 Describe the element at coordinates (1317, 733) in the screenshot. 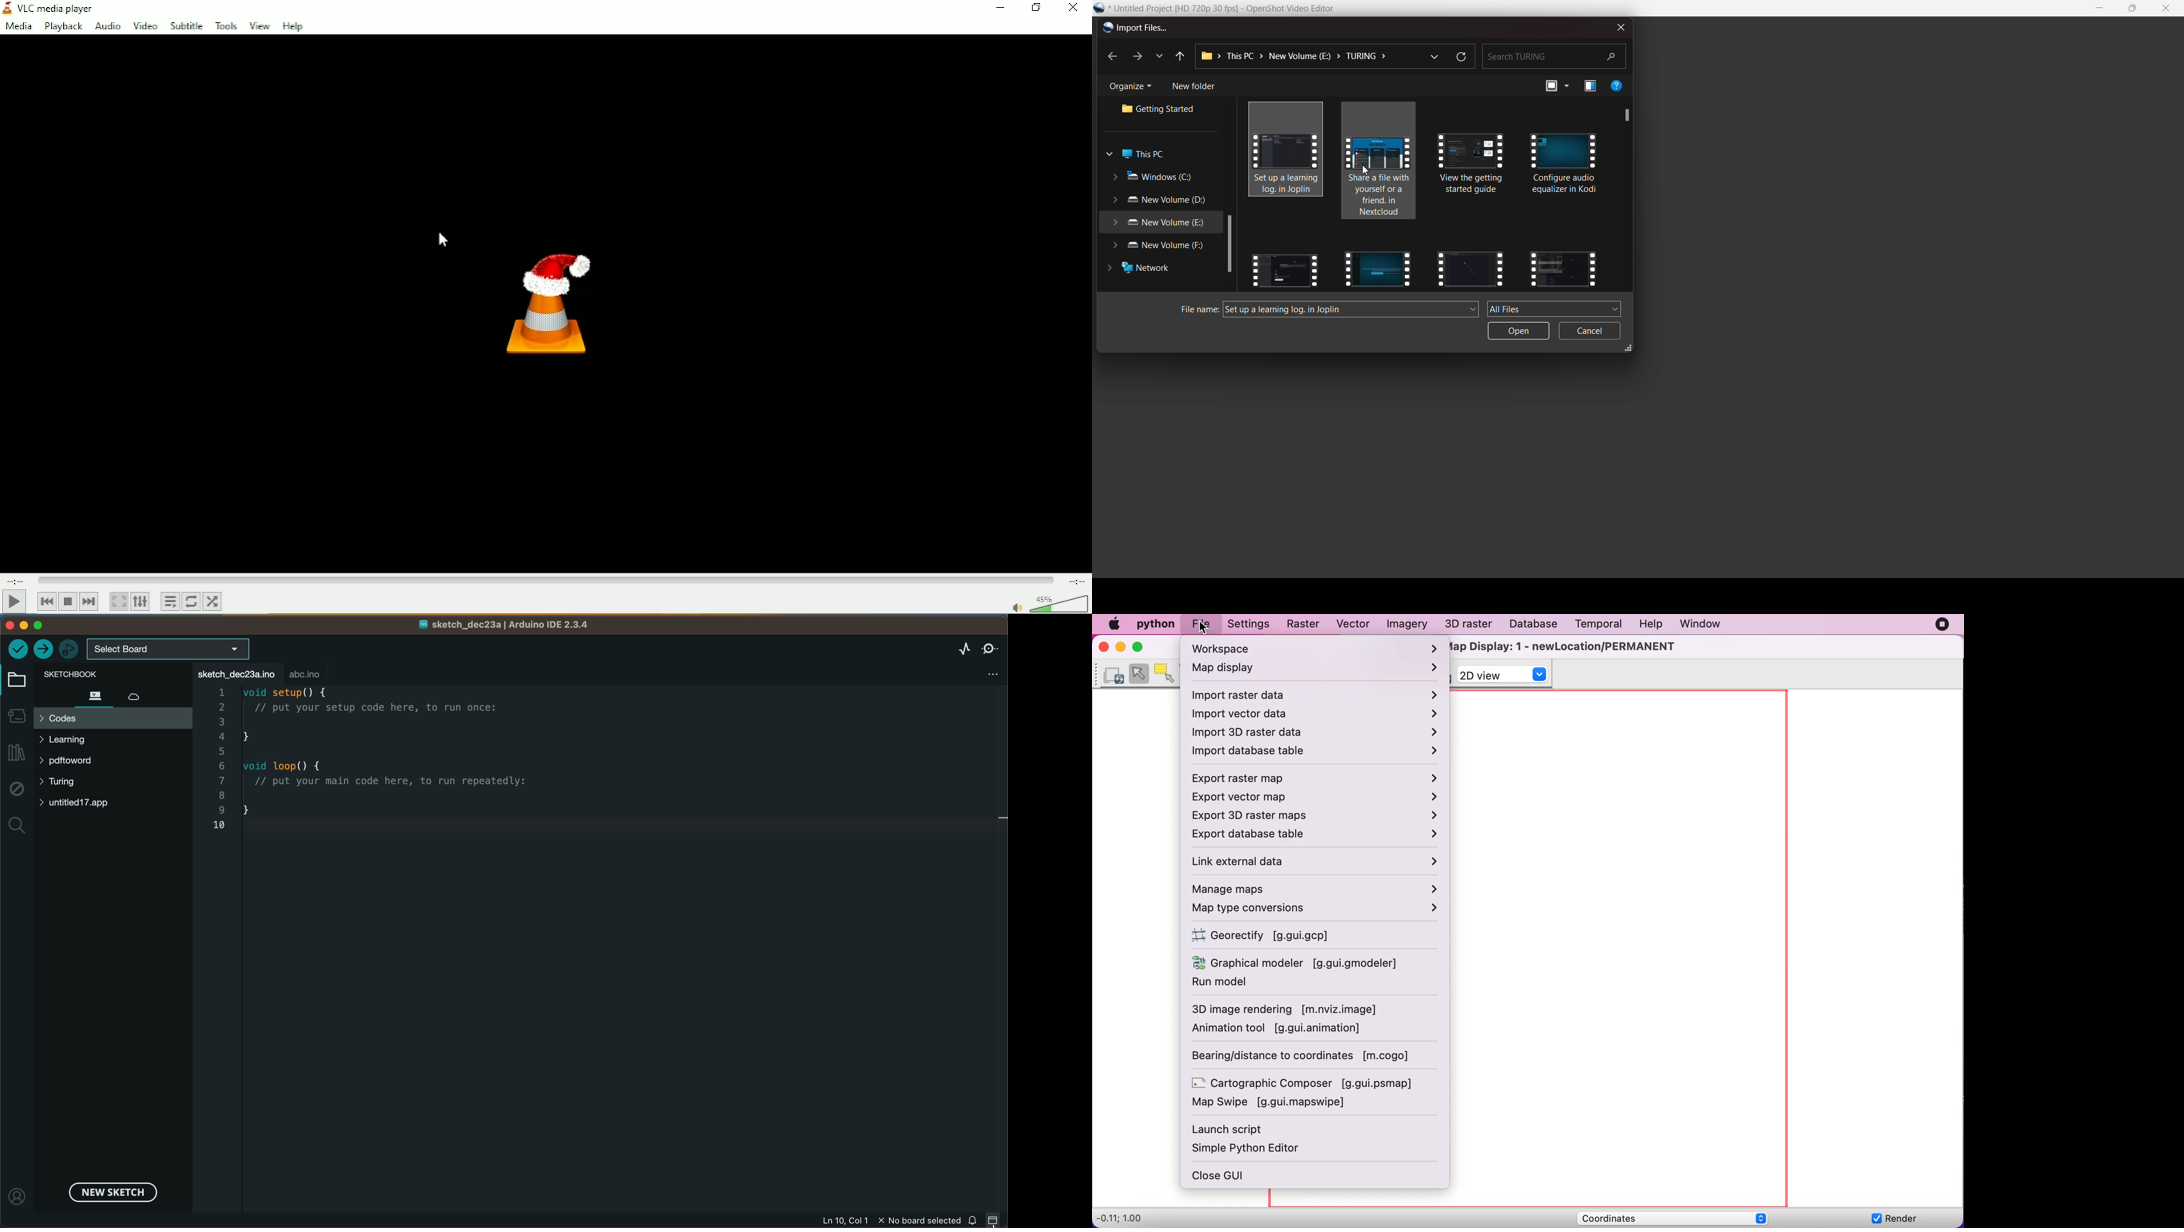

I see `import 3d raster data` at that location.